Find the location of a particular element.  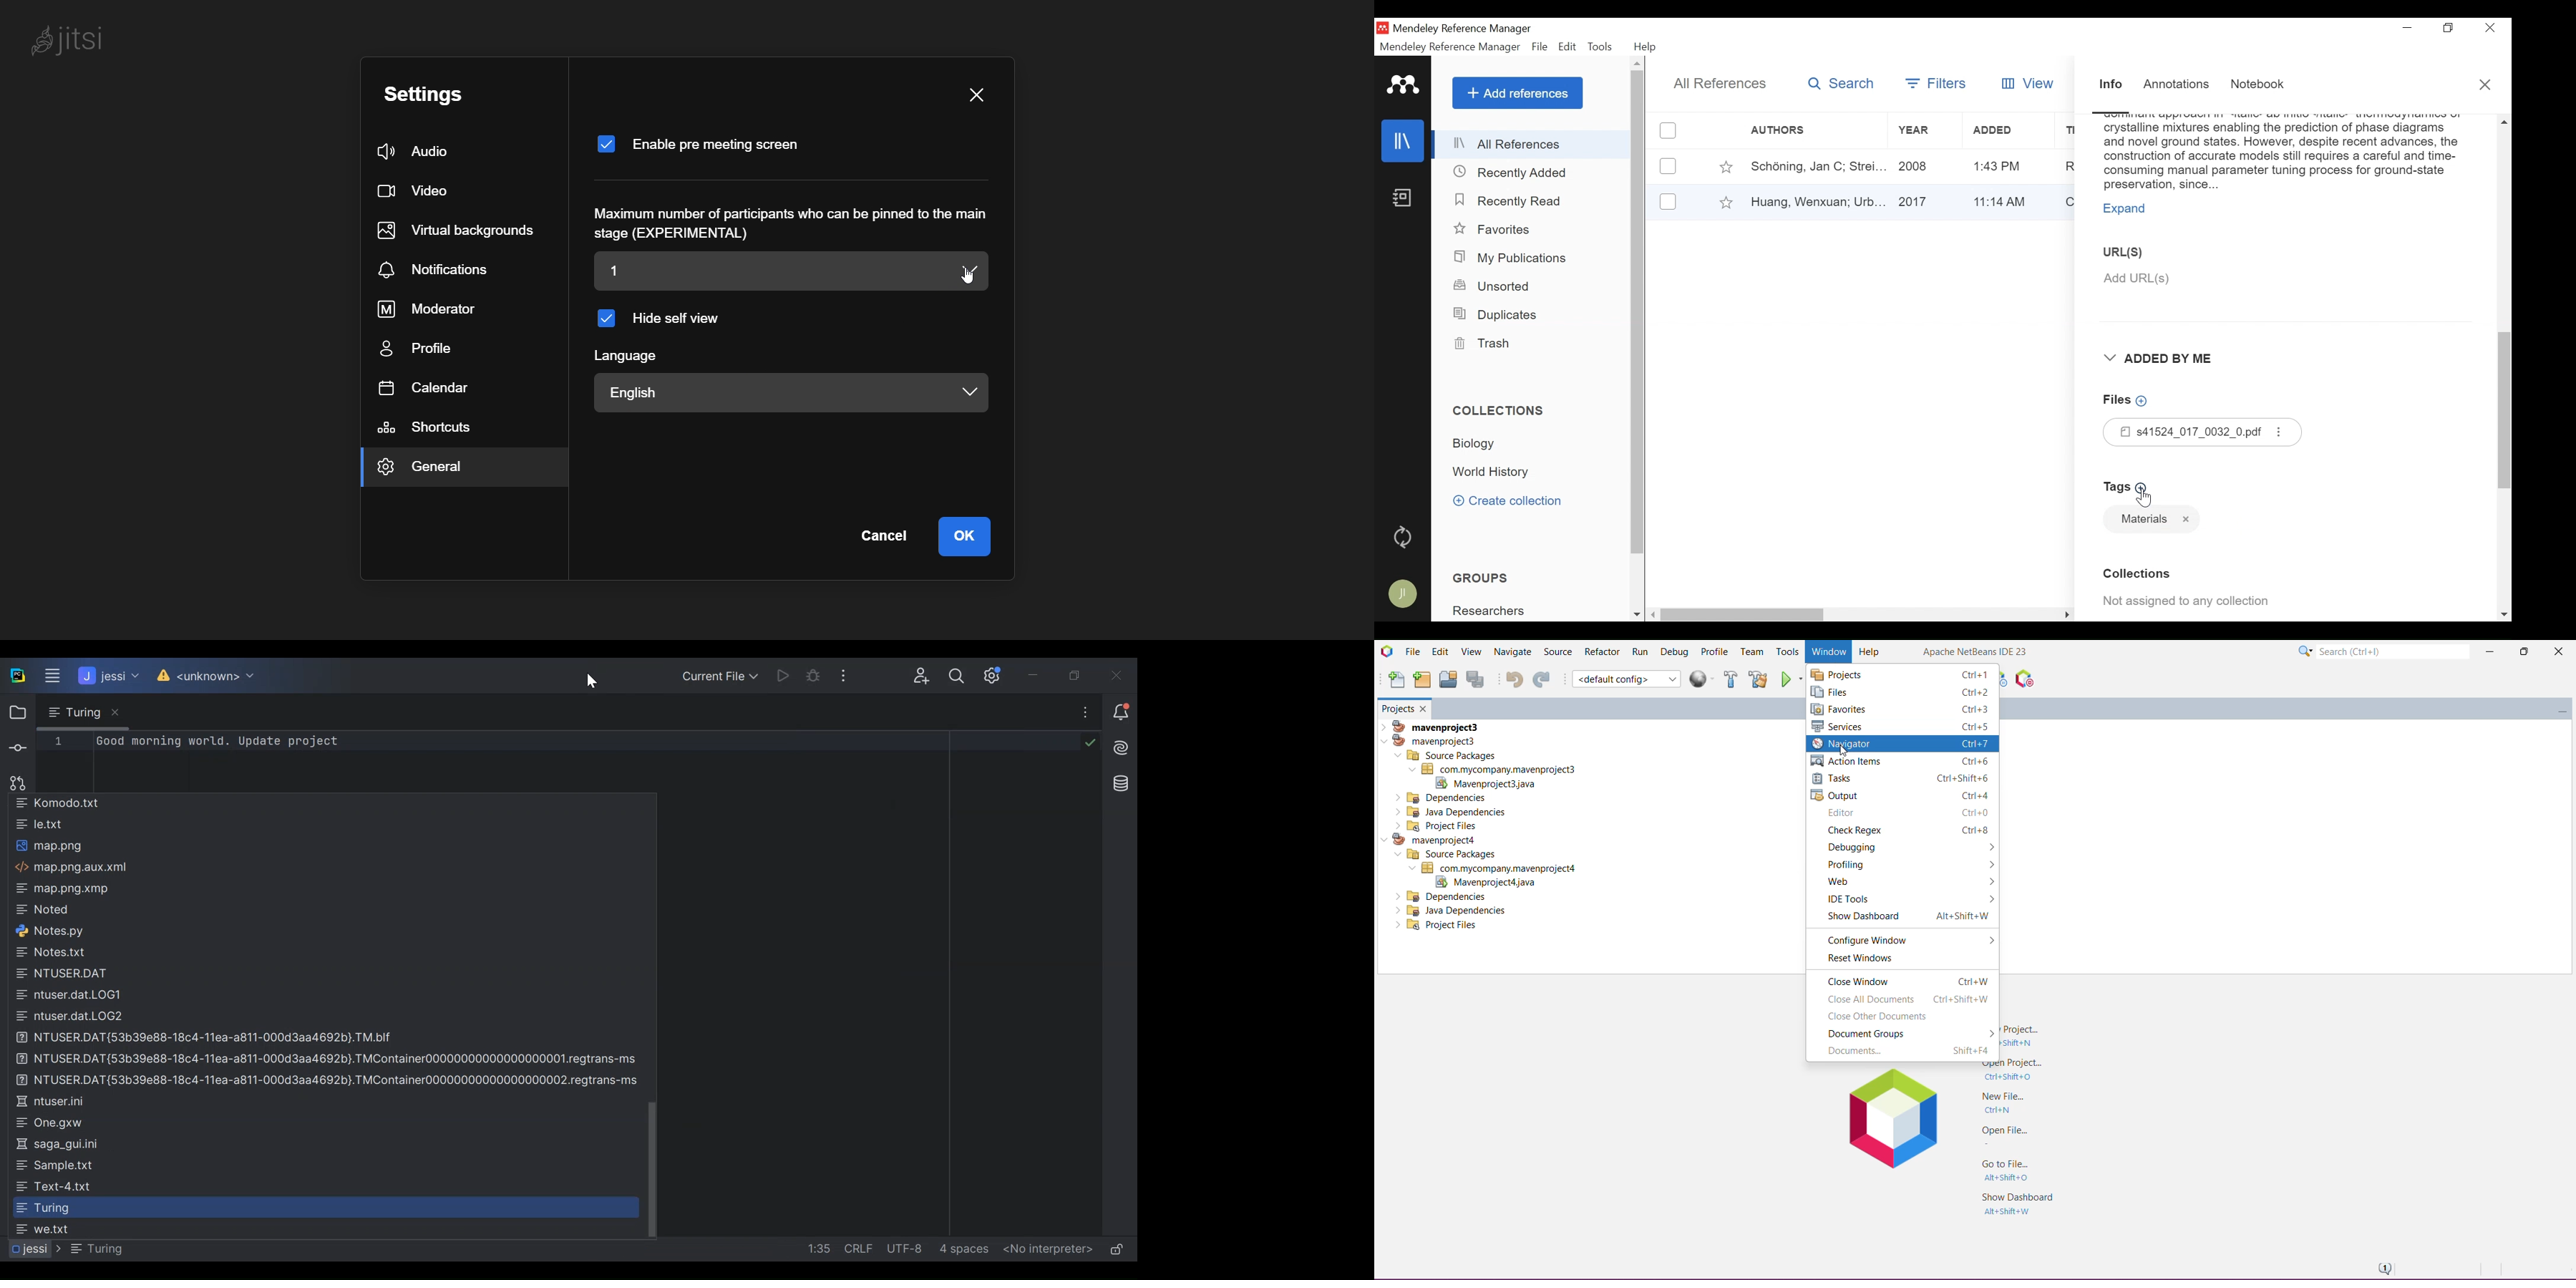

Group is located at coordinates (1493, 612).